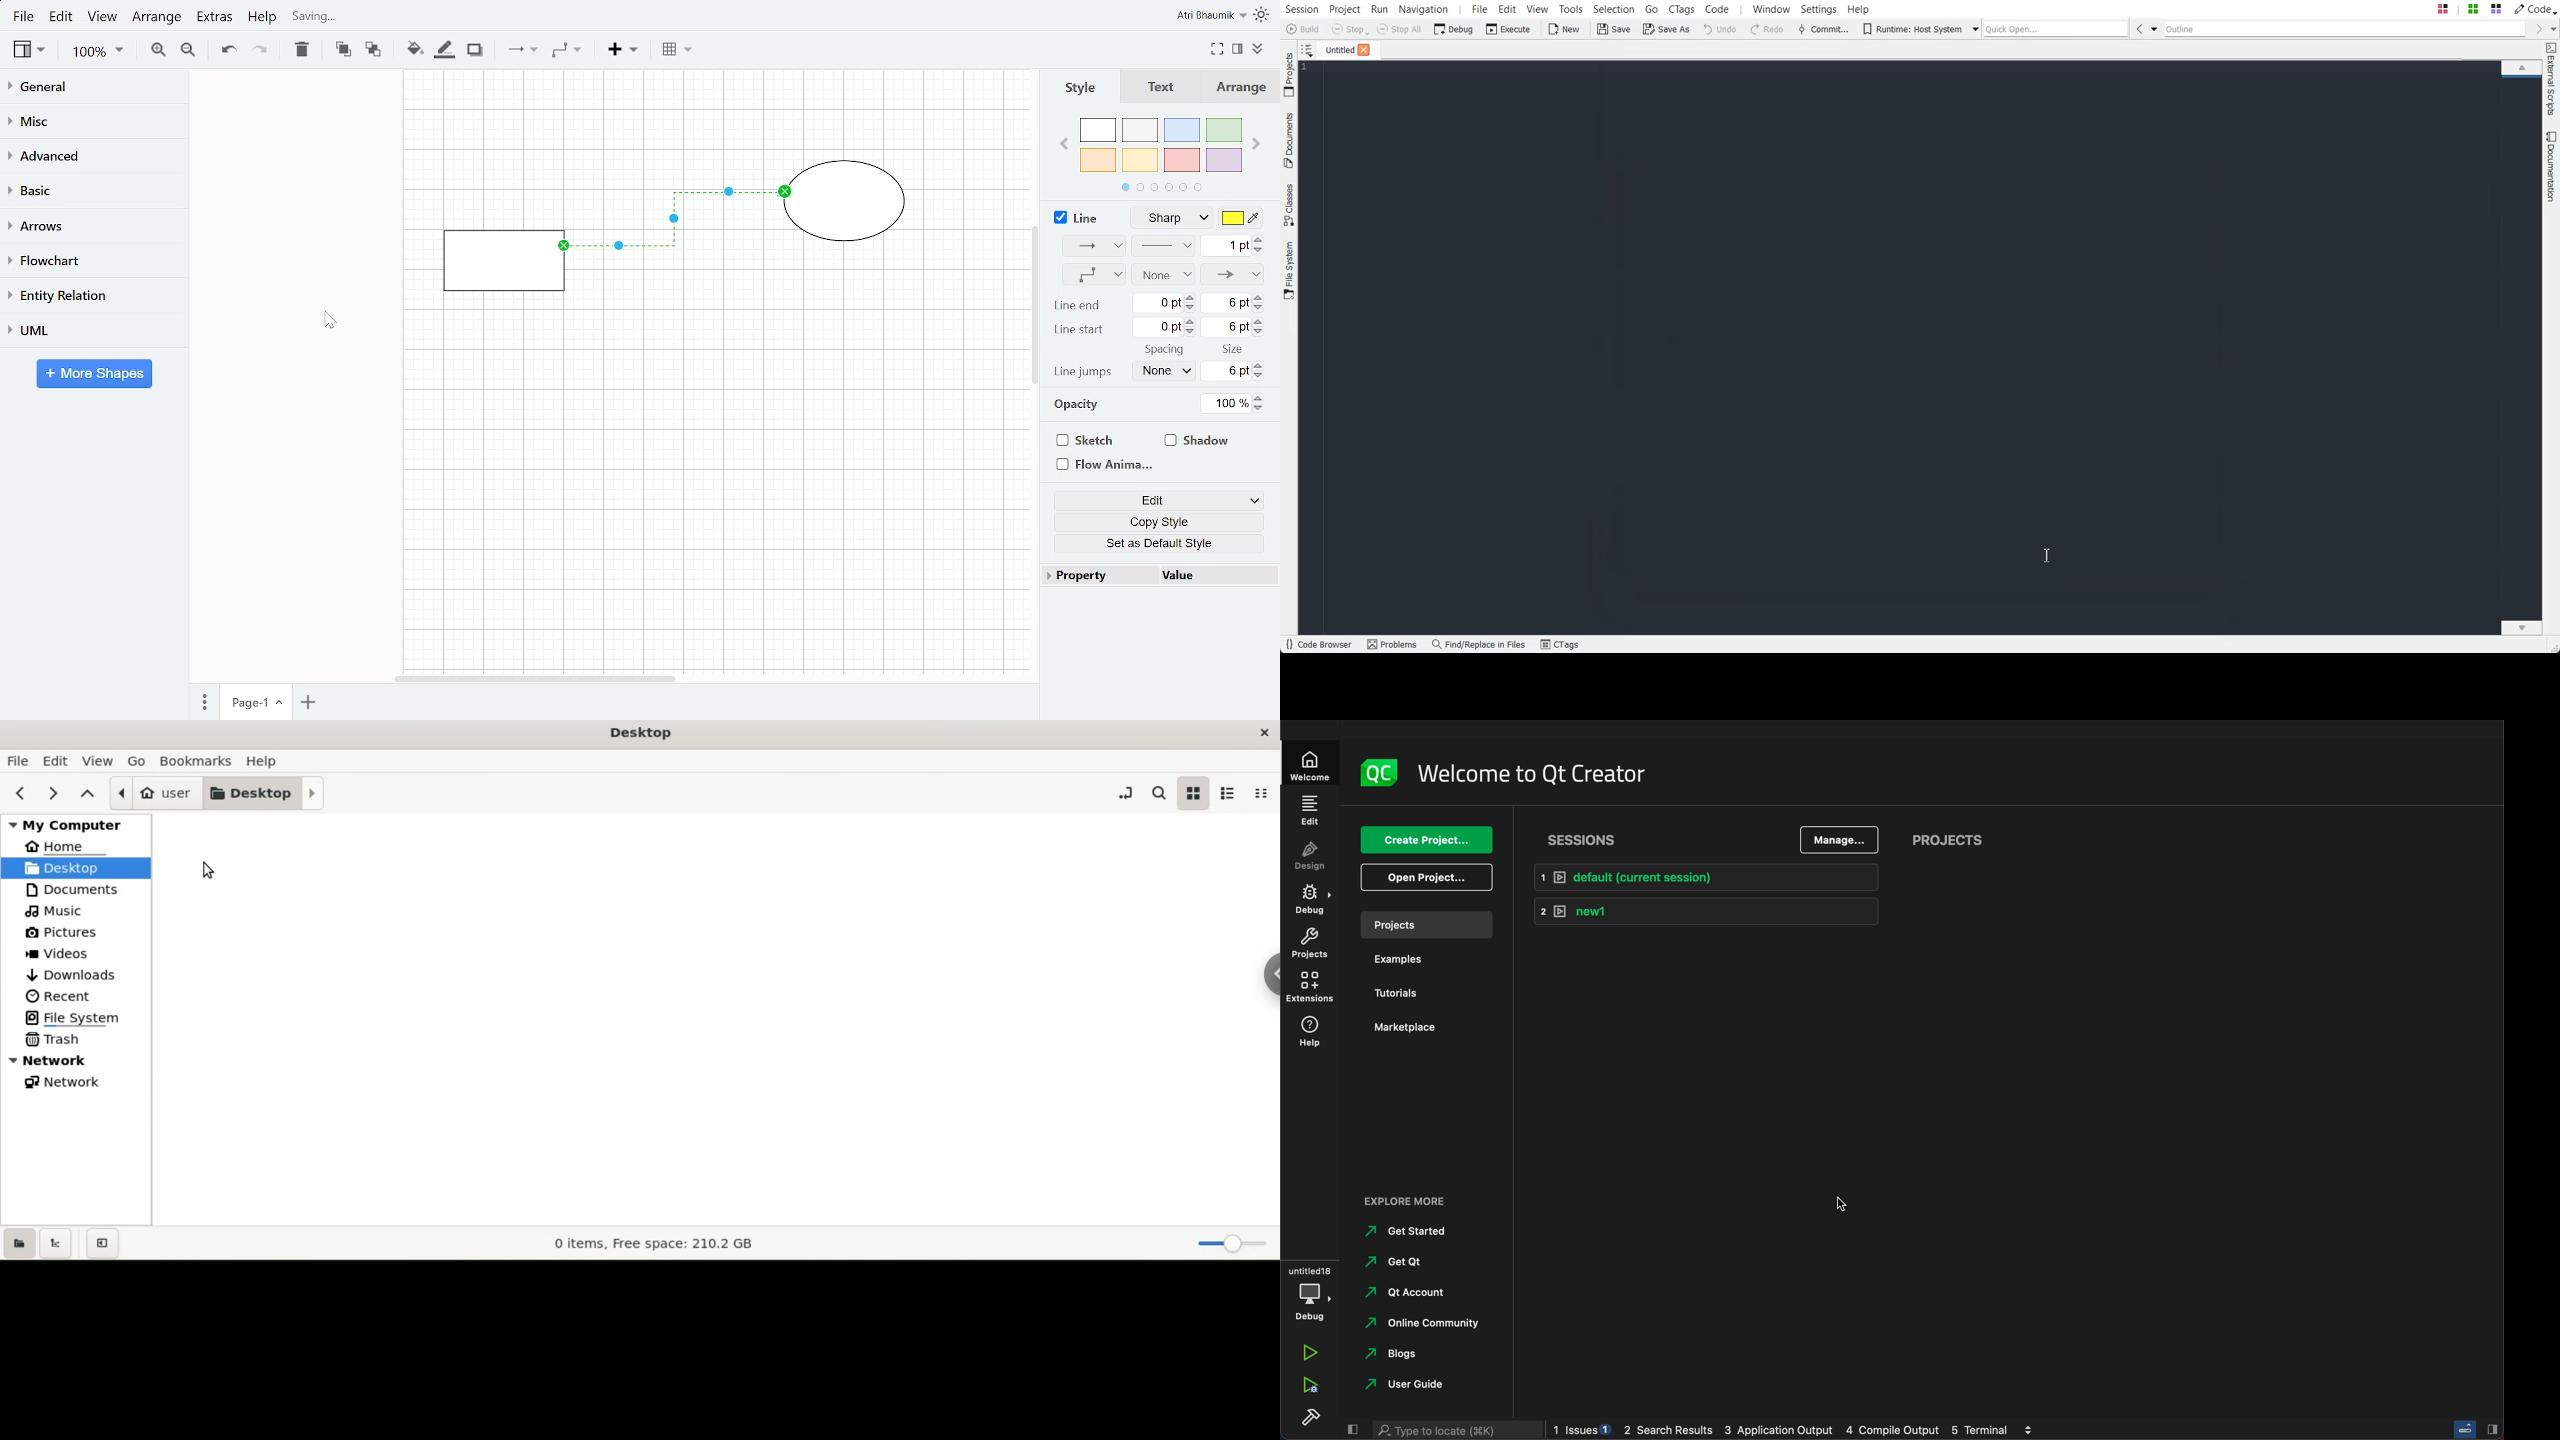 The height and width of the screenshot is (1456, 2576). I want to click on Extras, so click(214, 20).